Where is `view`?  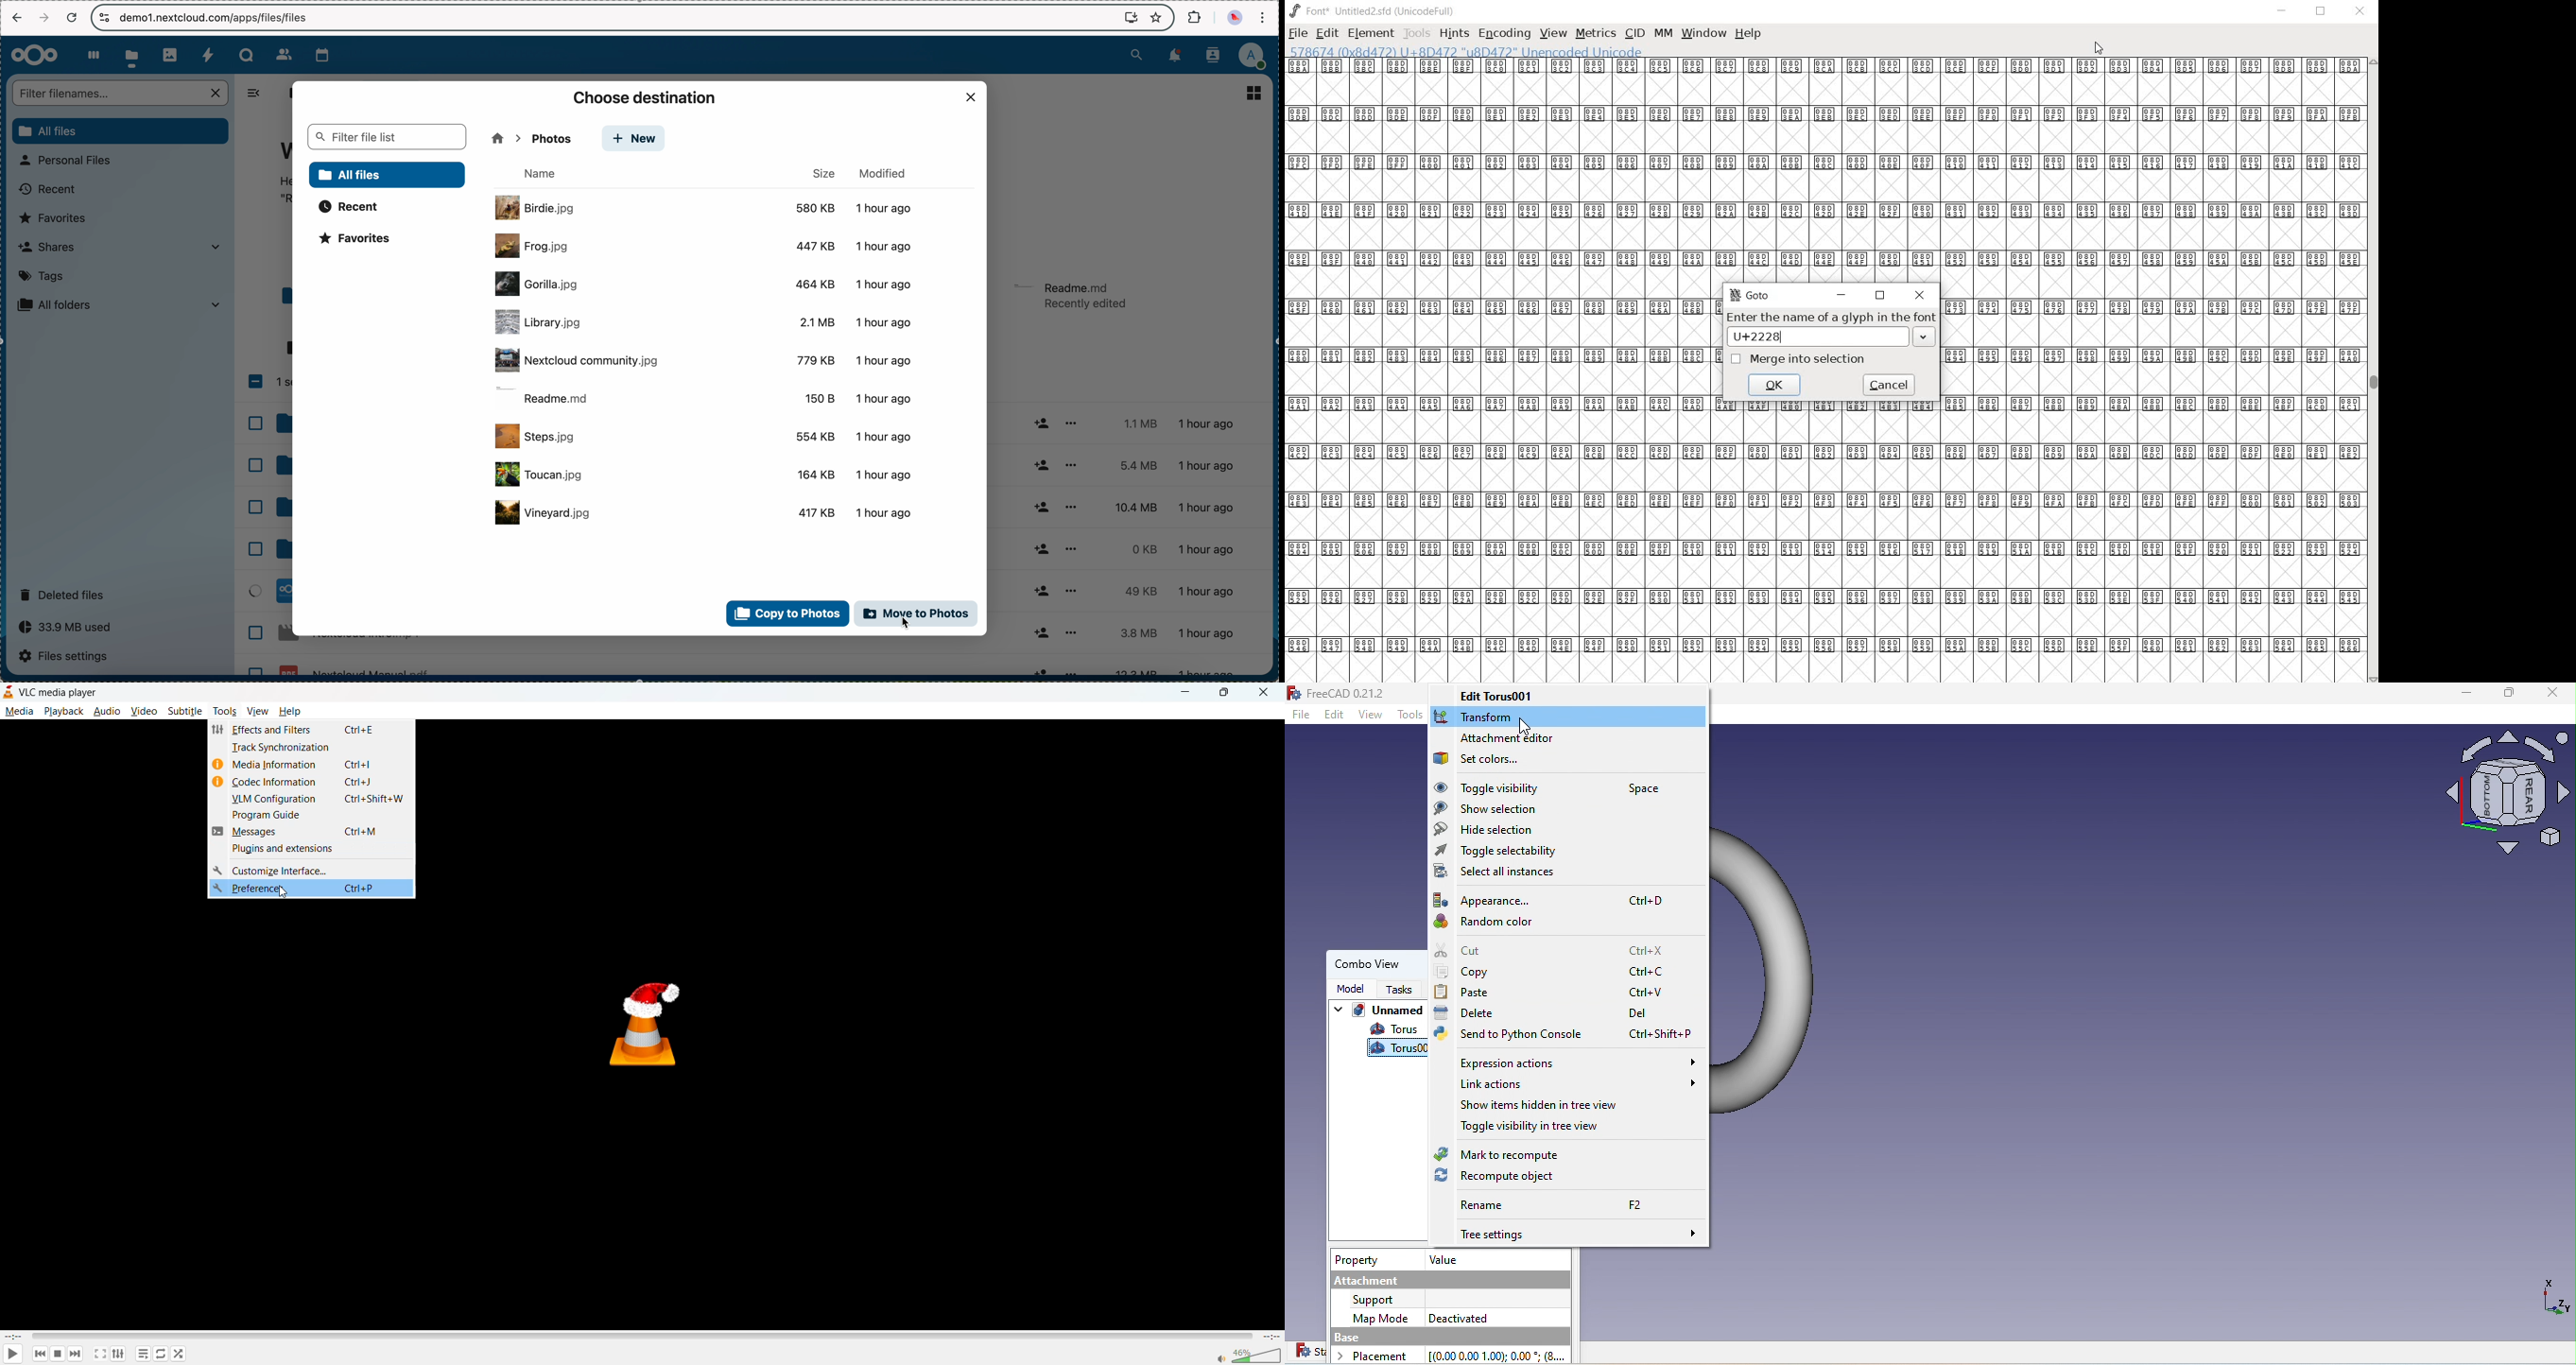
view is located at coordinates (257, 709).